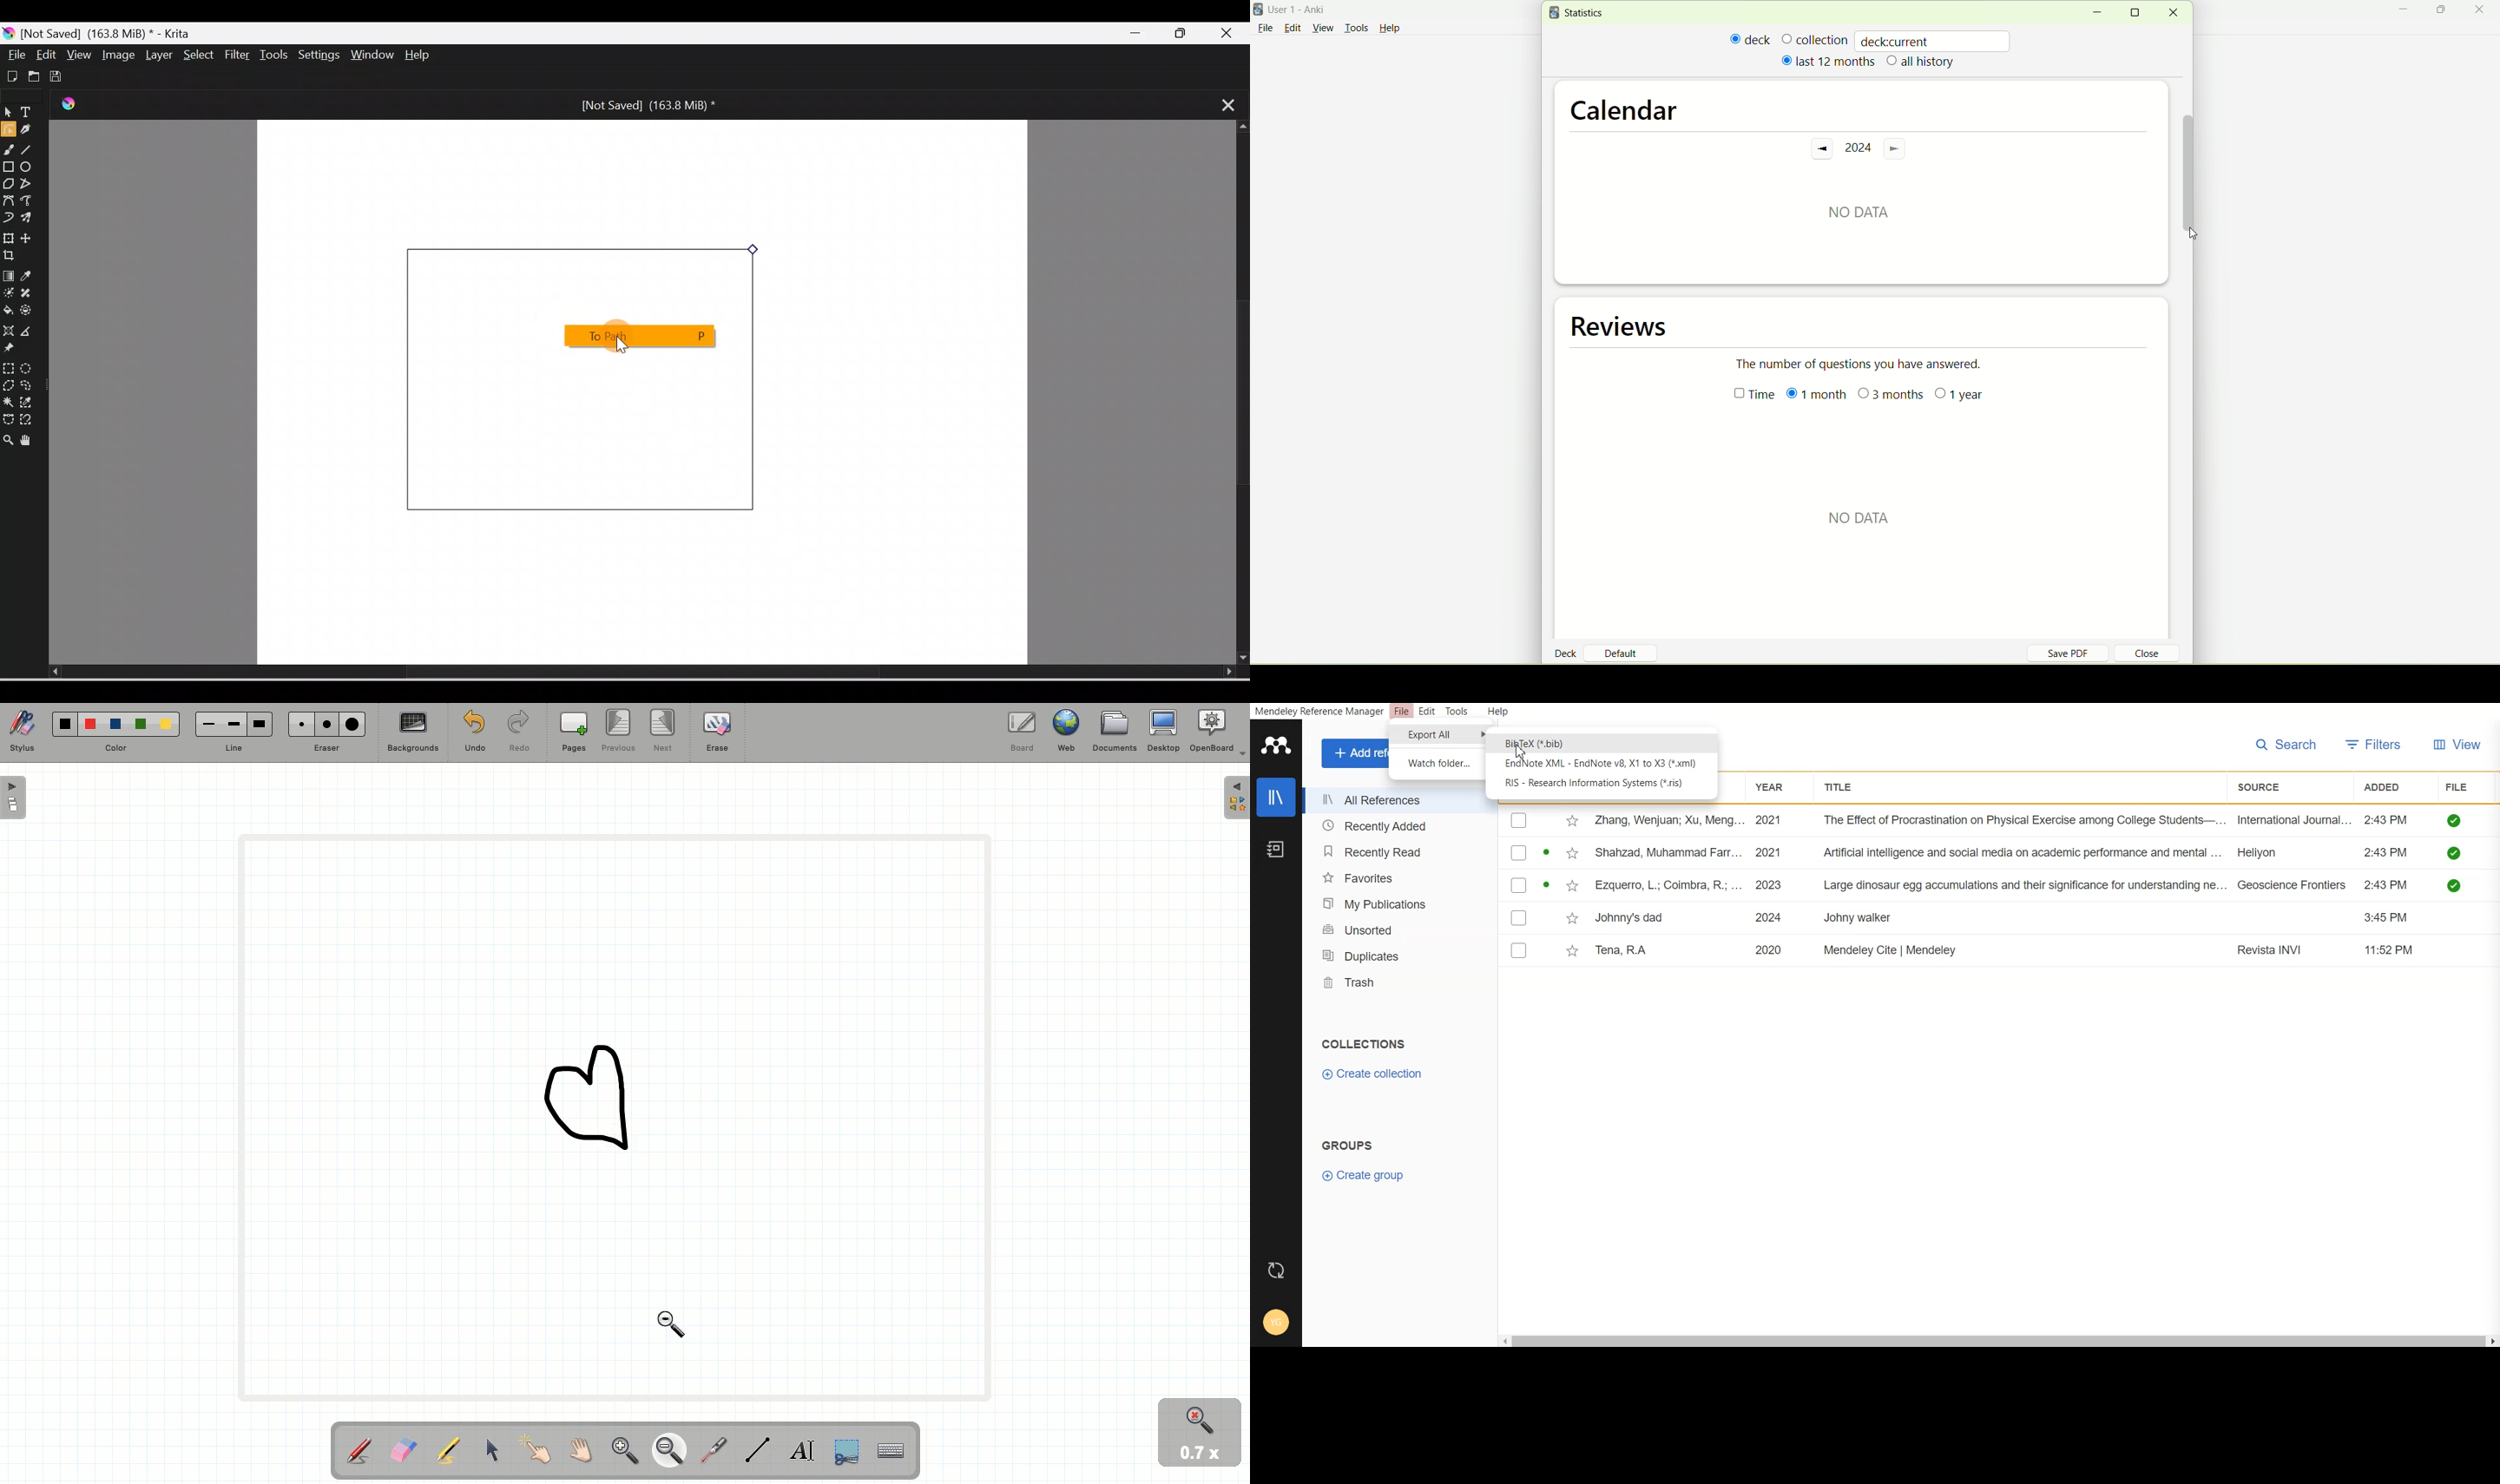 This screenshot has width=2520, height=1484. I want to click on Freehand path tool, so click(30, 202).